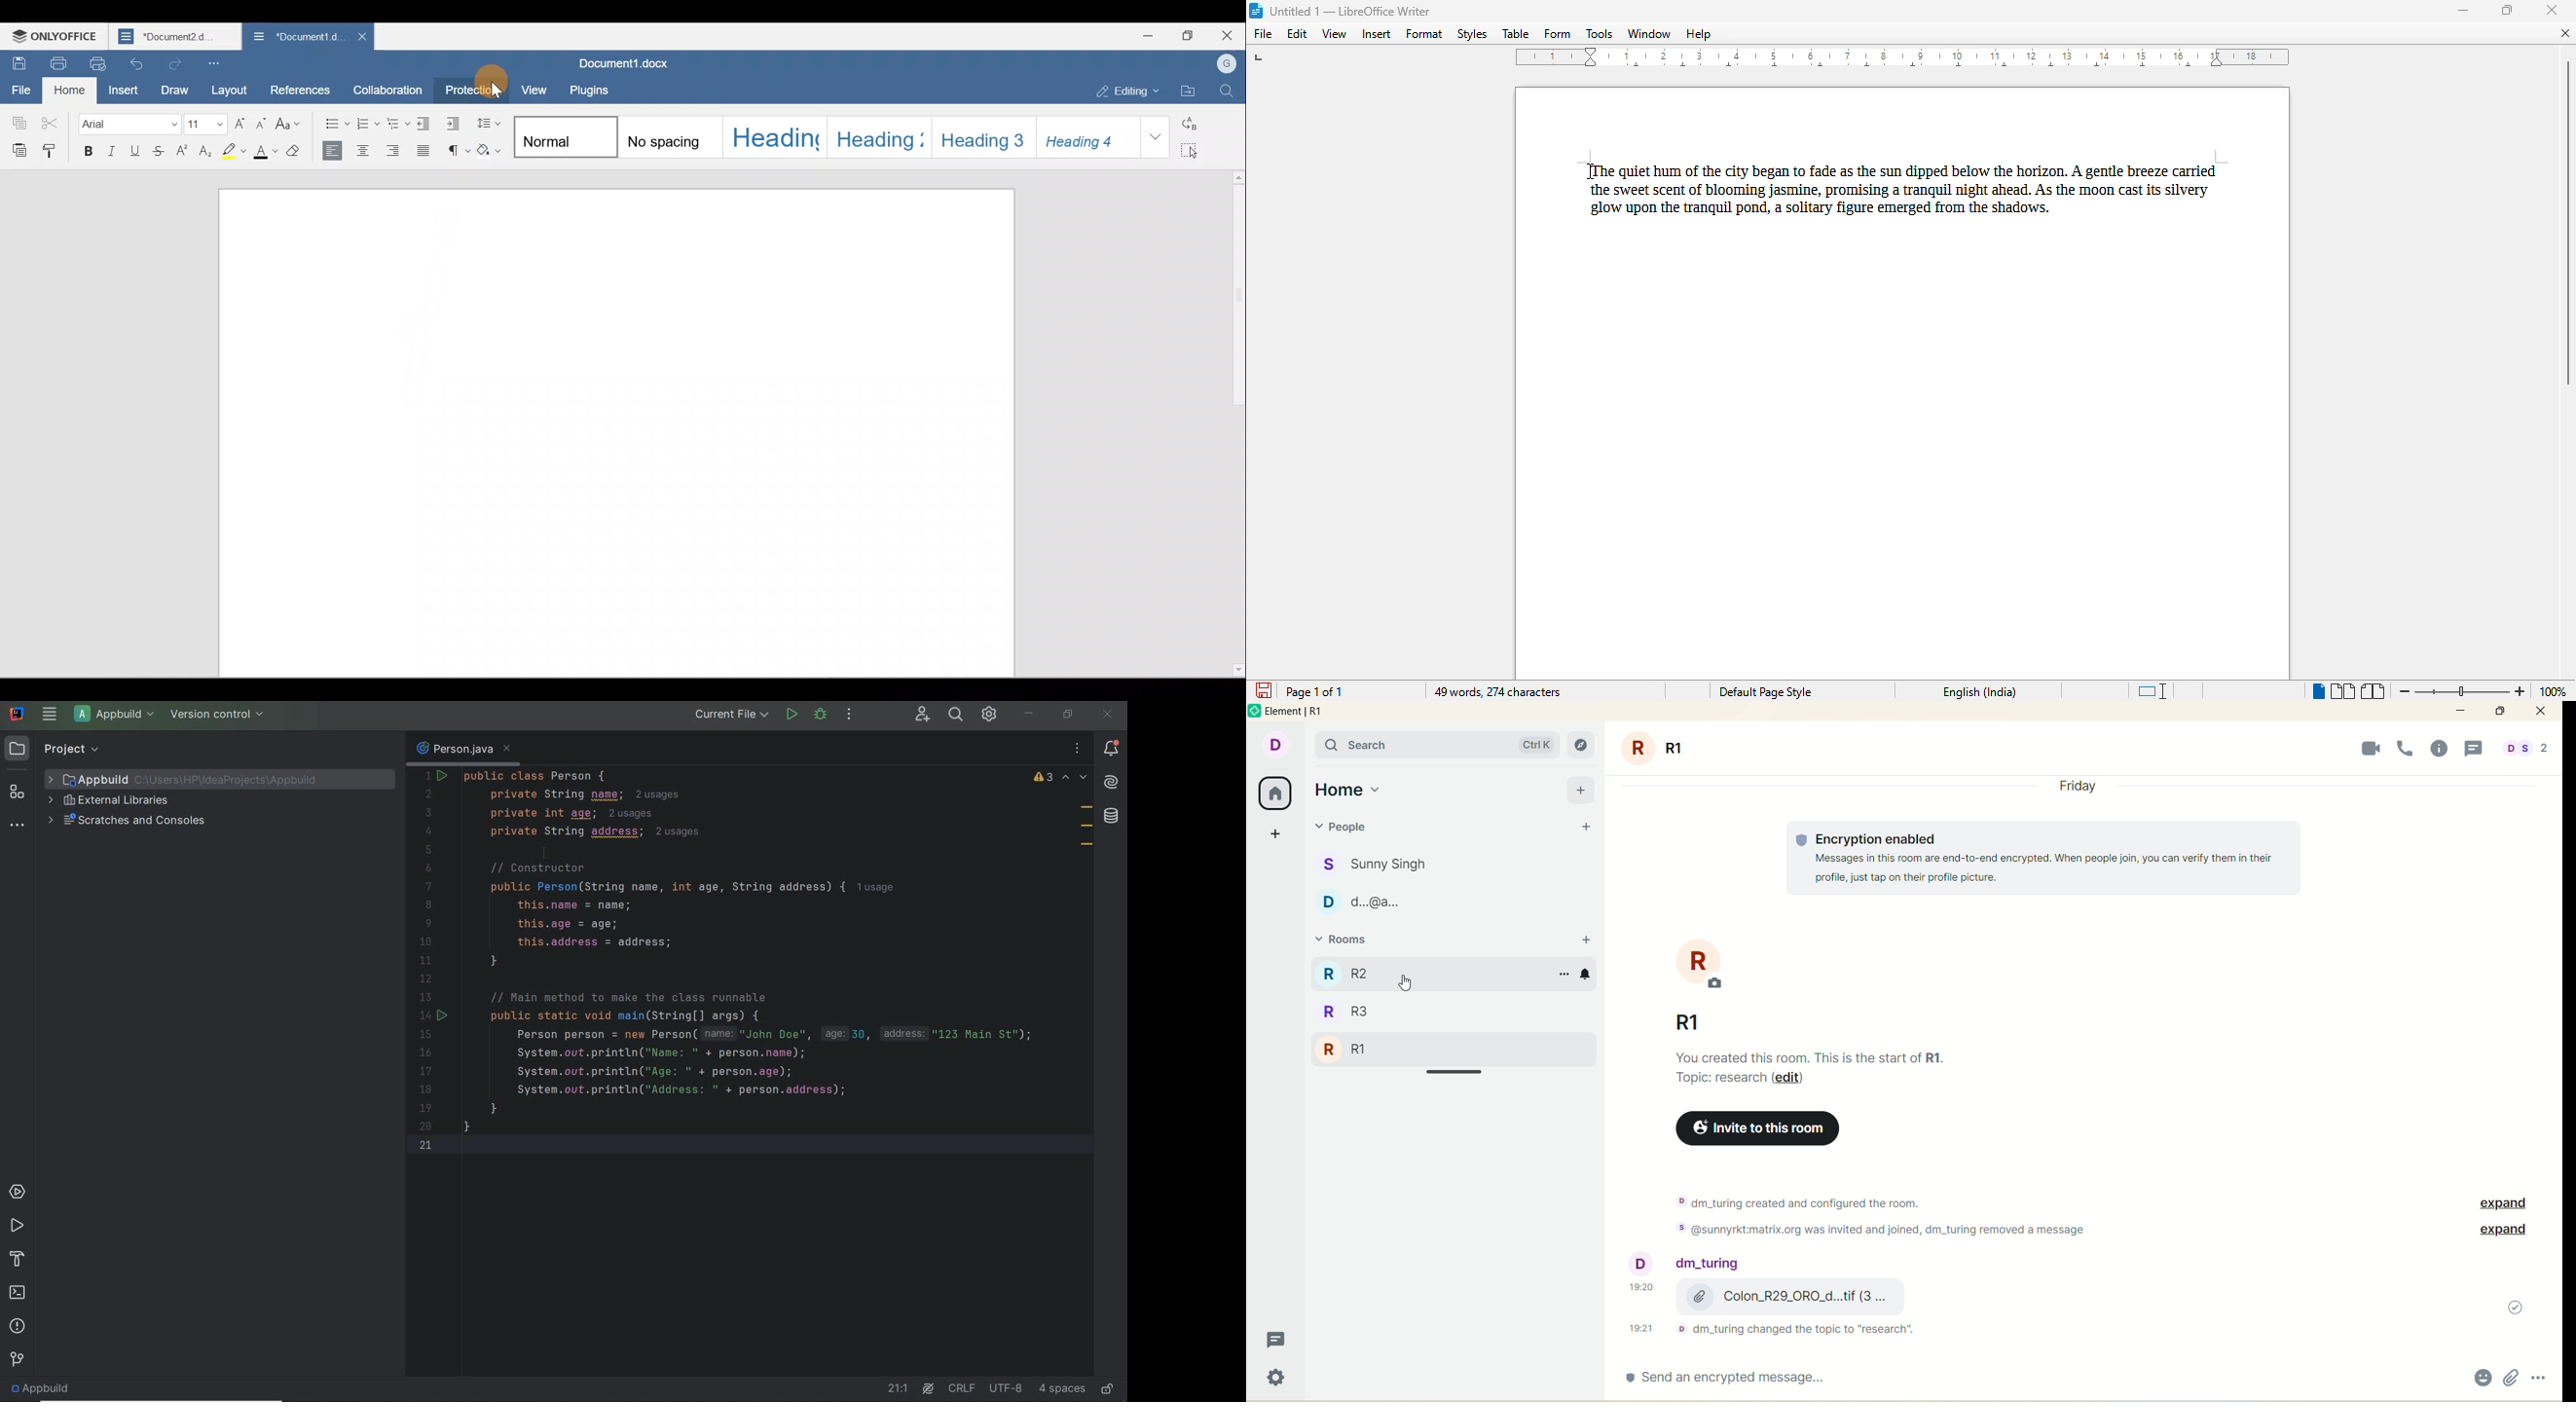 The height and width of the screenshot is (1428, 2576). What do you see at coordinates (2553, 690) in the screenshot?
I see `zoom factor` at bounding box center [2553, 690].